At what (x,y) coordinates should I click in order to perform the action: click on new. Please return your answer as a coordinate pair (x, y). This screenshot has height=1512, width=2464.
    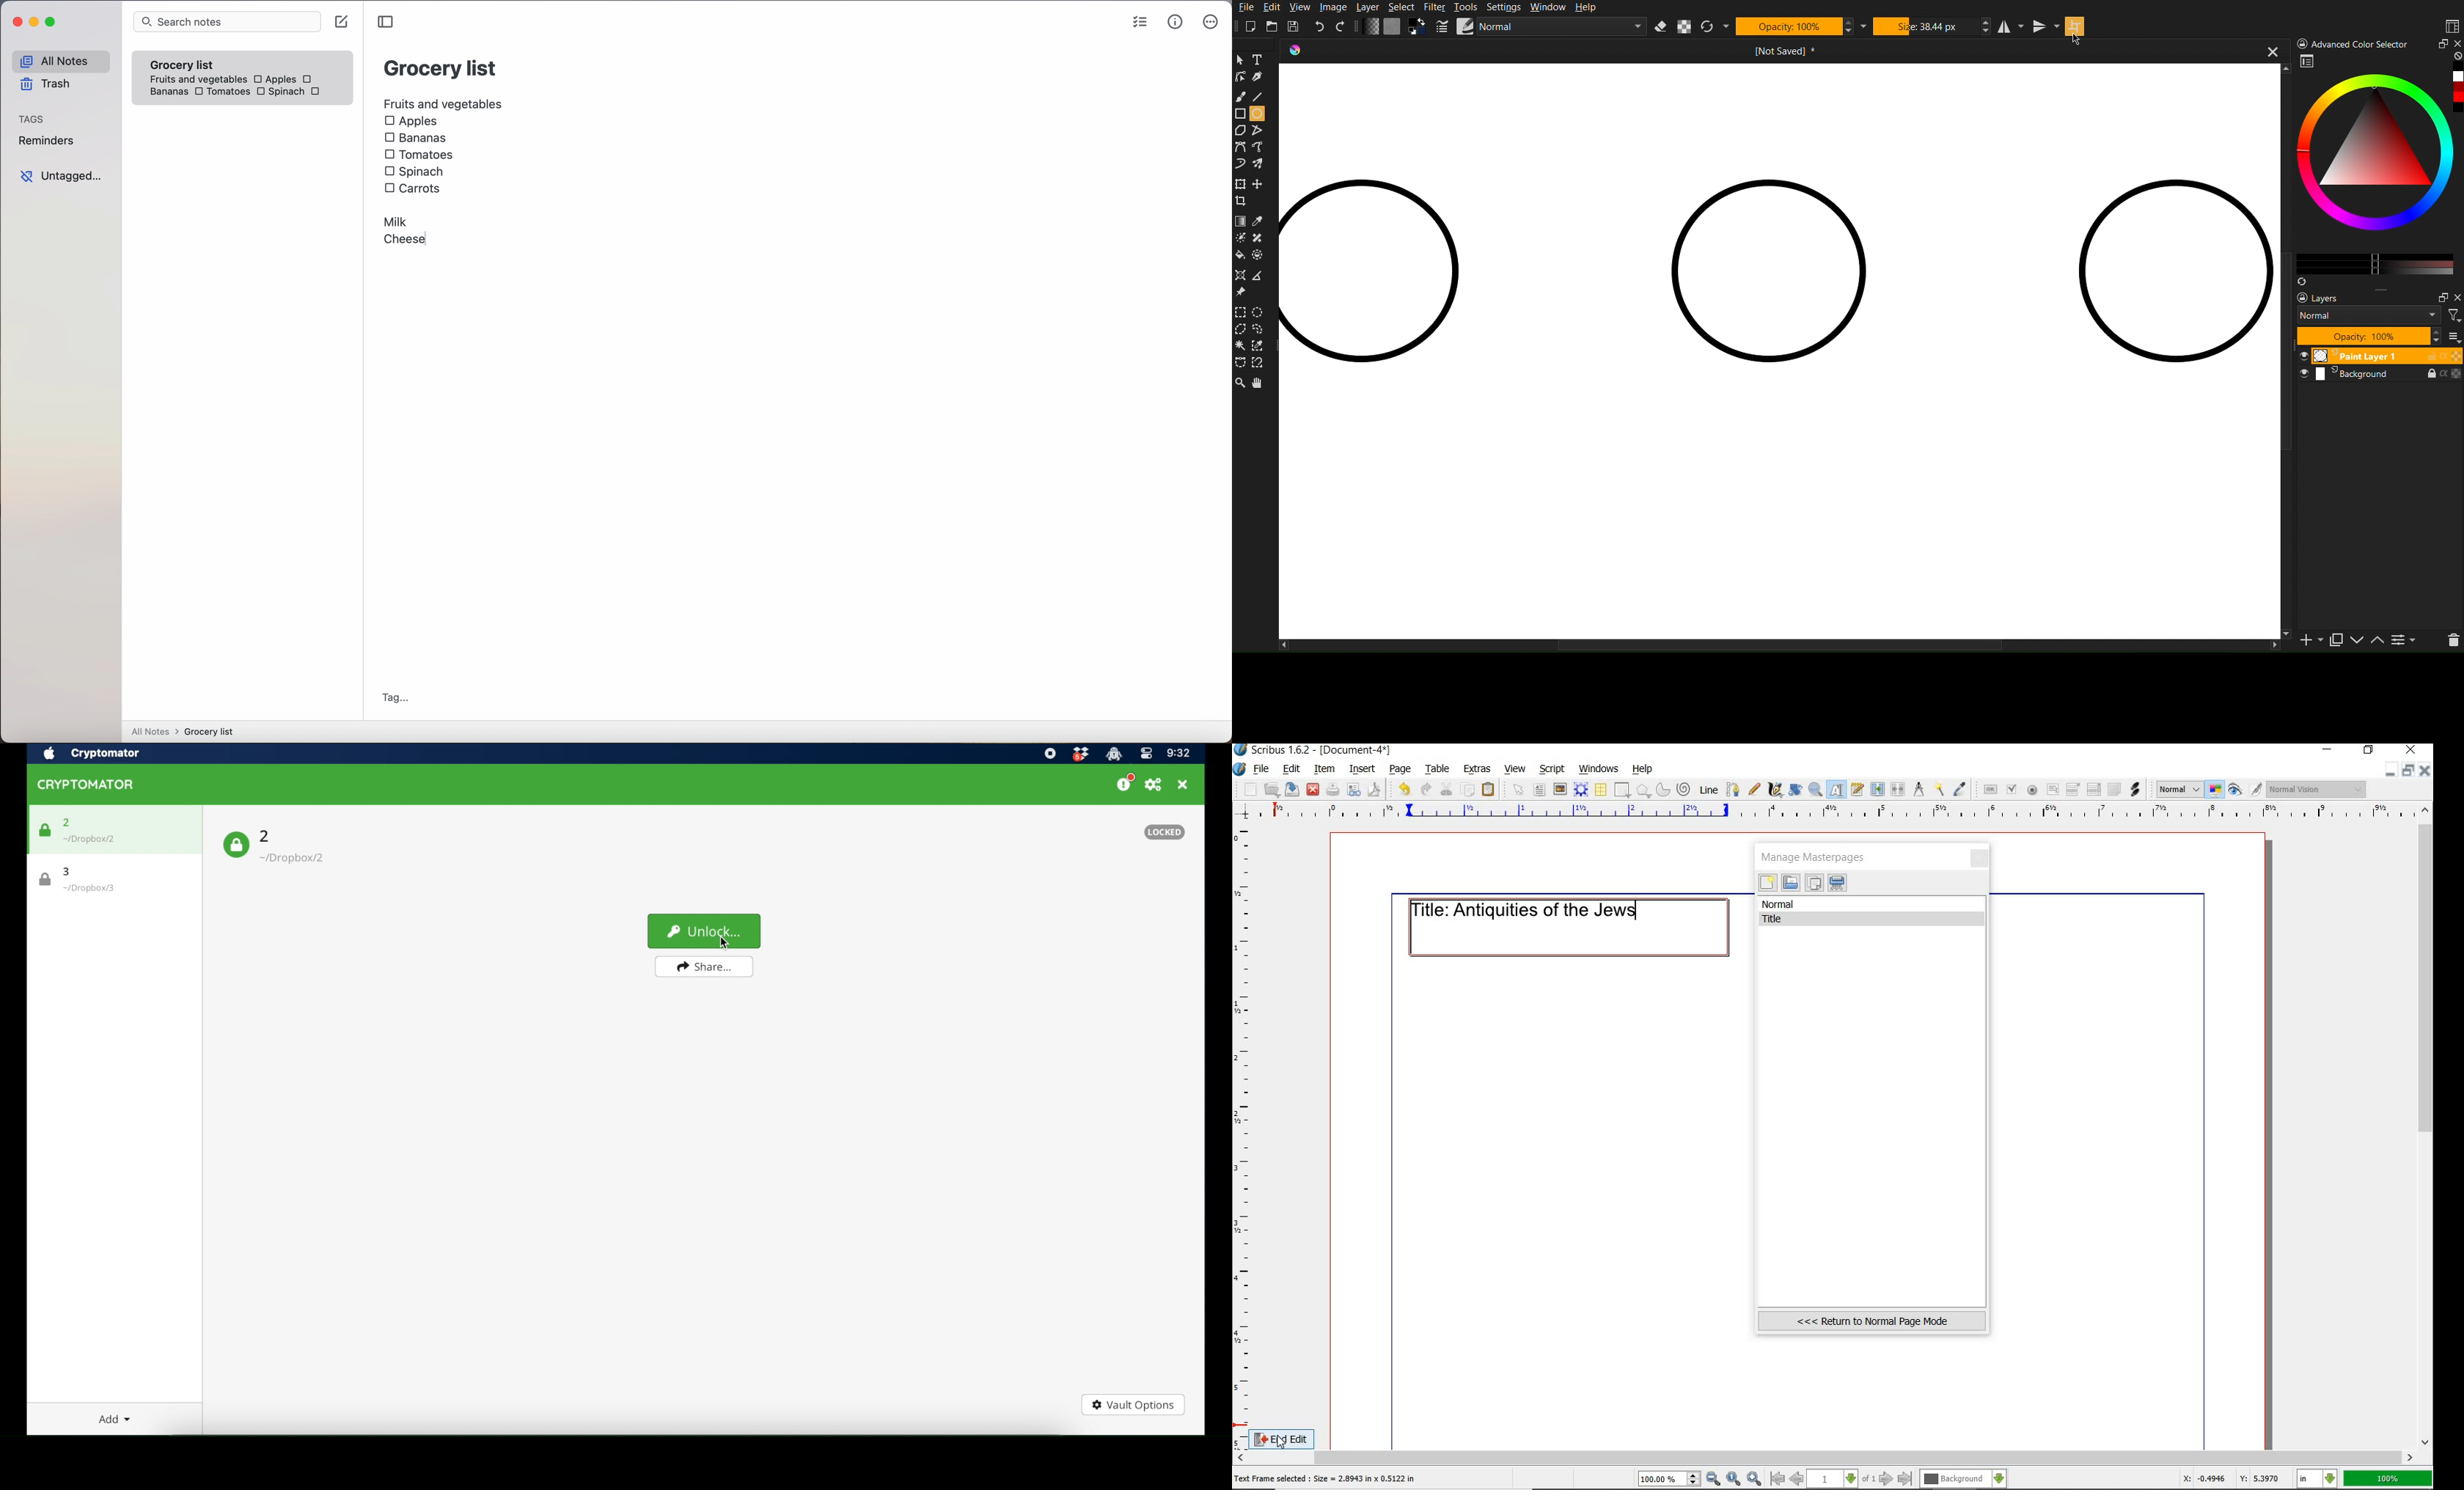
    Looking at the image, I should click on (2308, 643).